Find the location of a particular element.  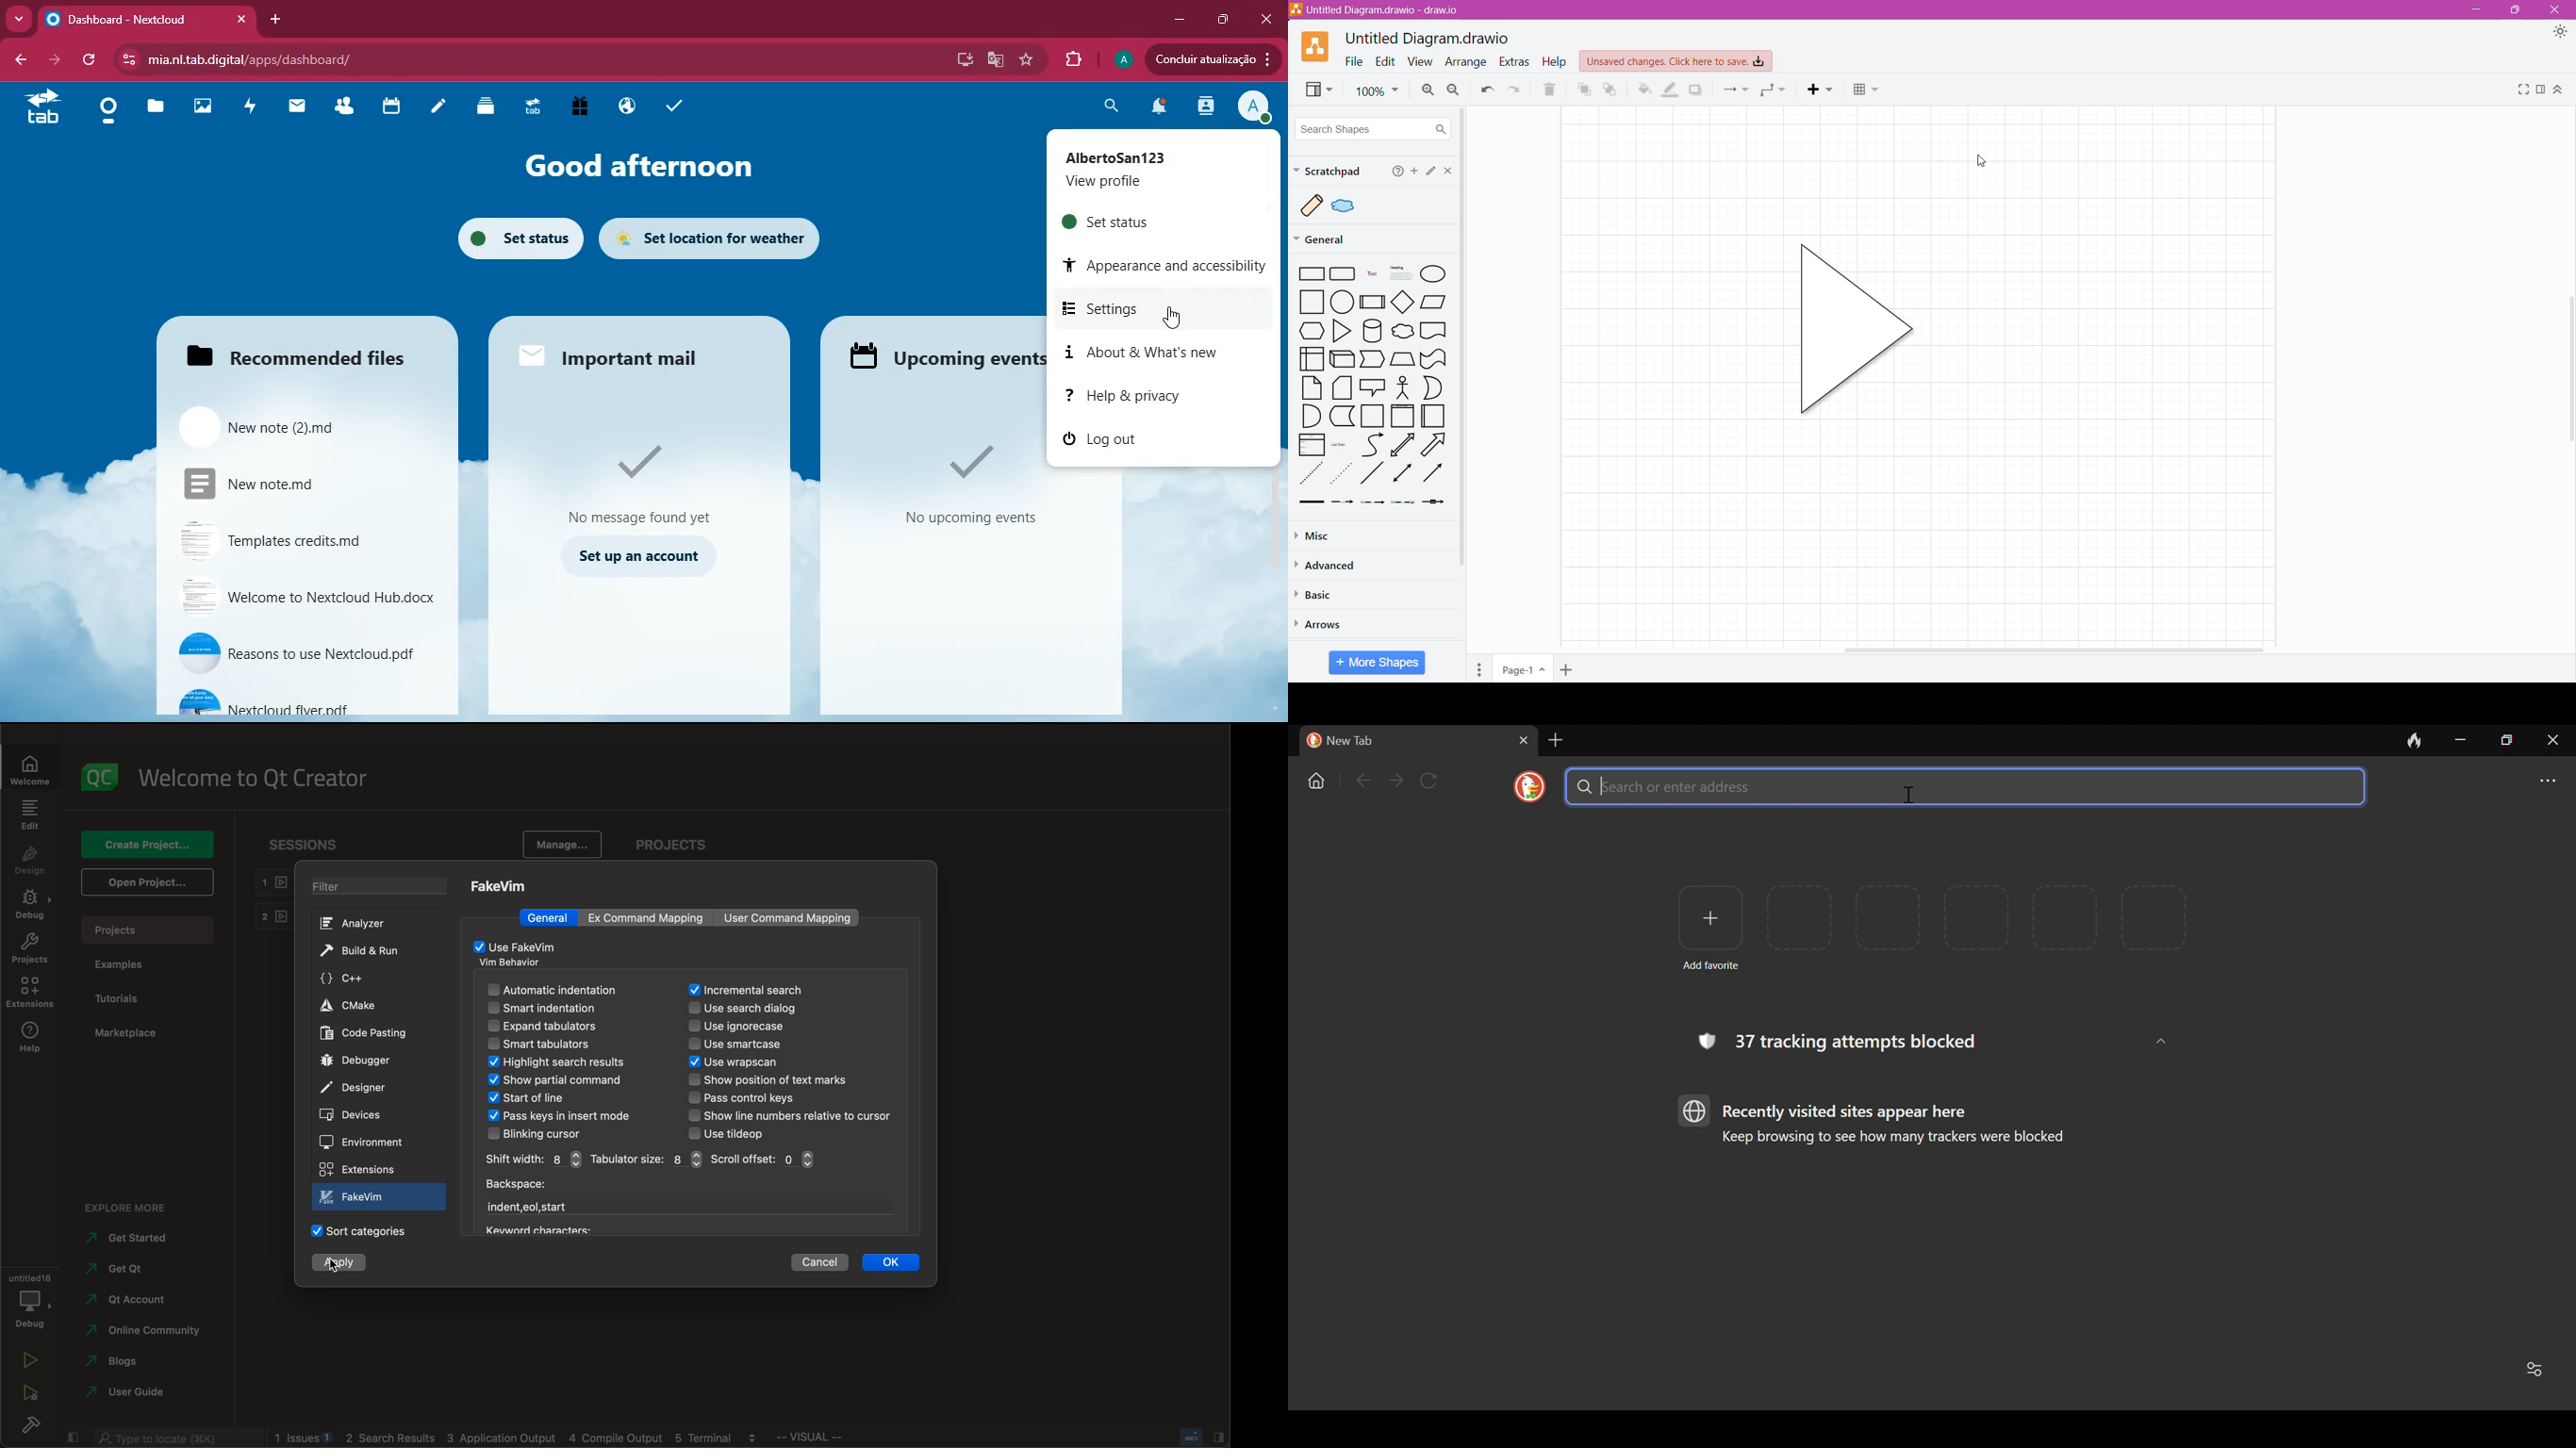

Extras is located at coordinates (1517, 62).